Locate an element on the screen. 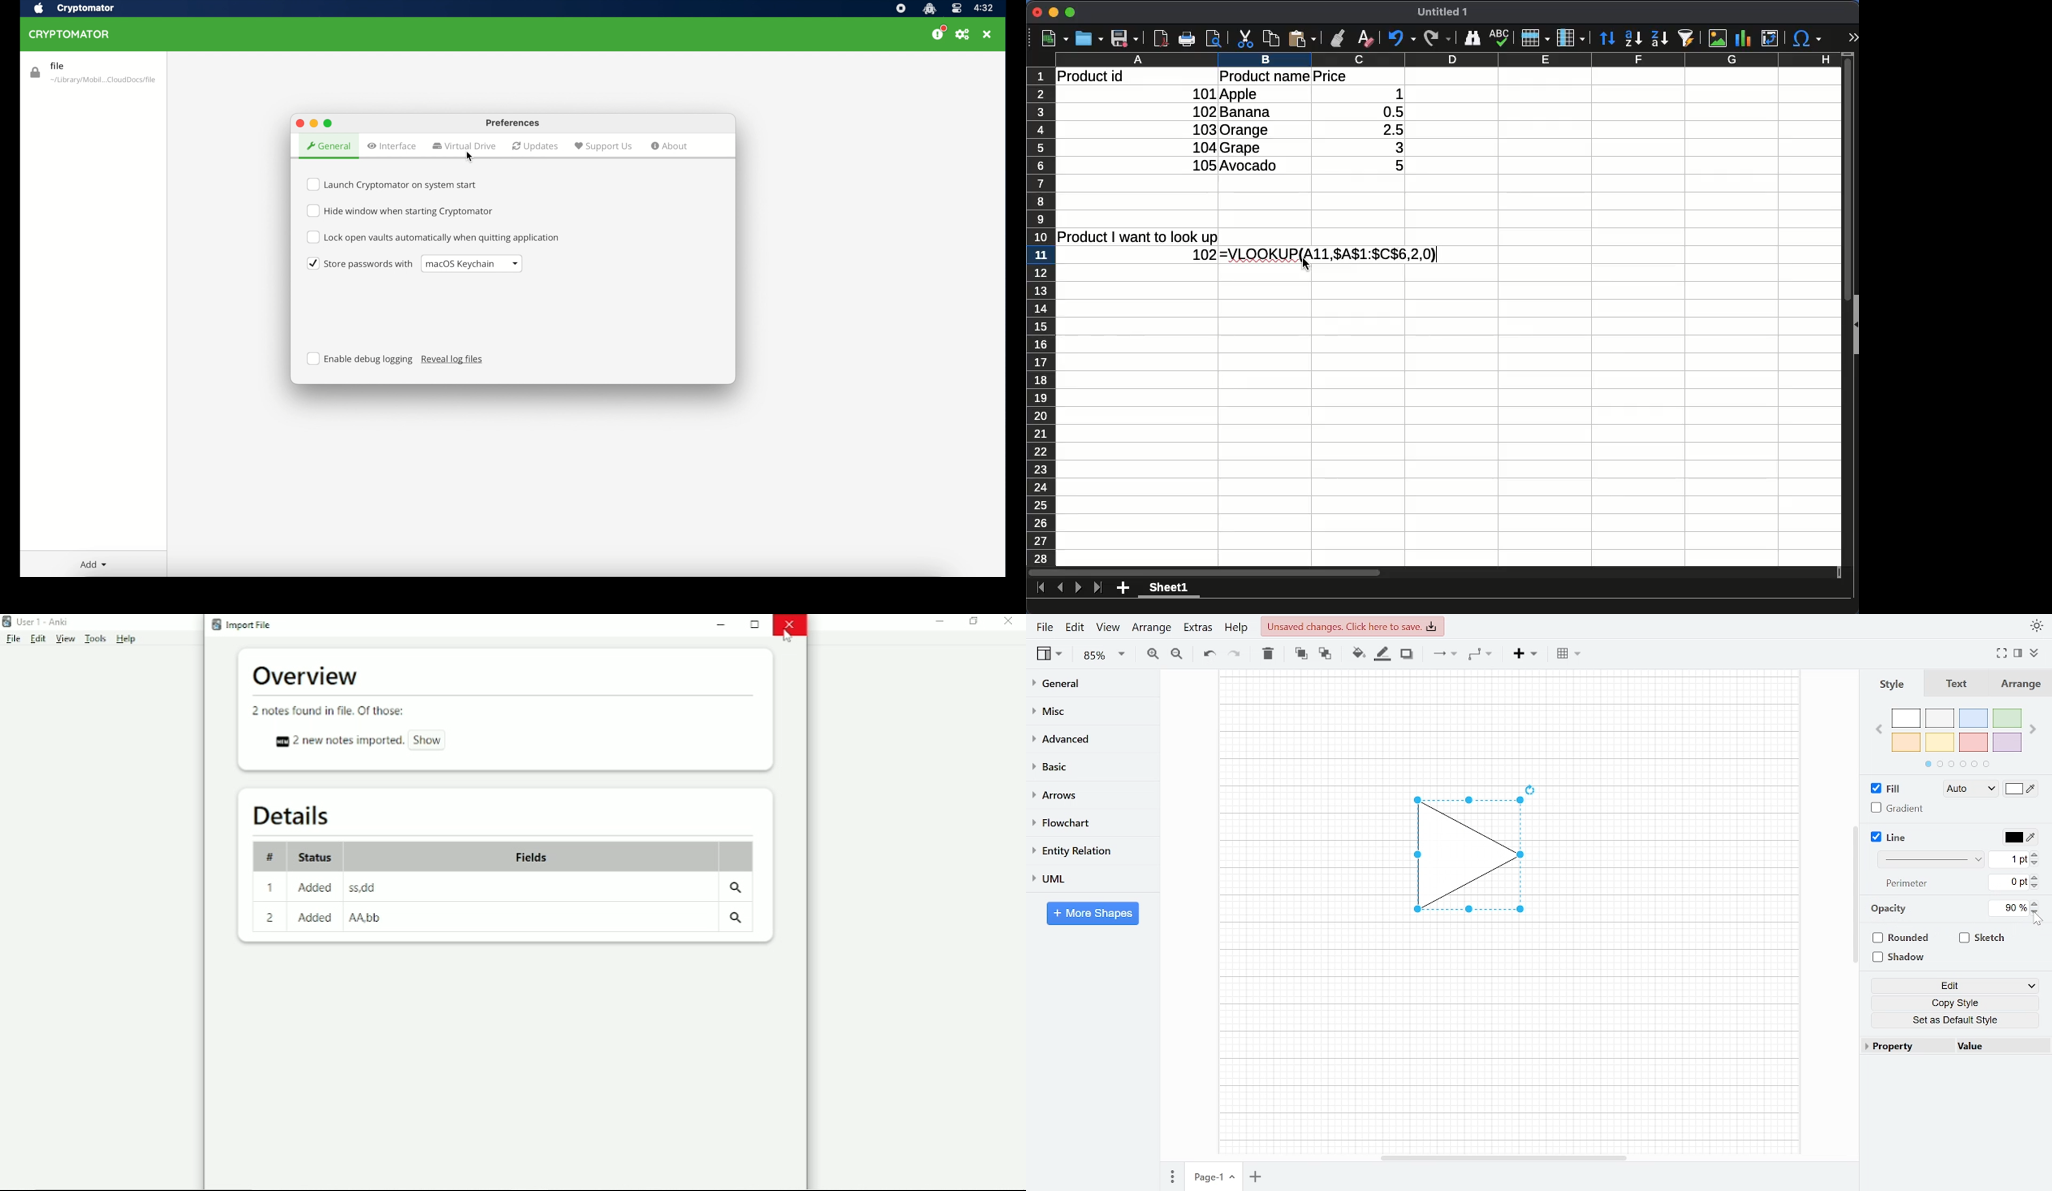 This screenshot has height=1204, width=2072. cryptomator is located at coordinates (86, 9).